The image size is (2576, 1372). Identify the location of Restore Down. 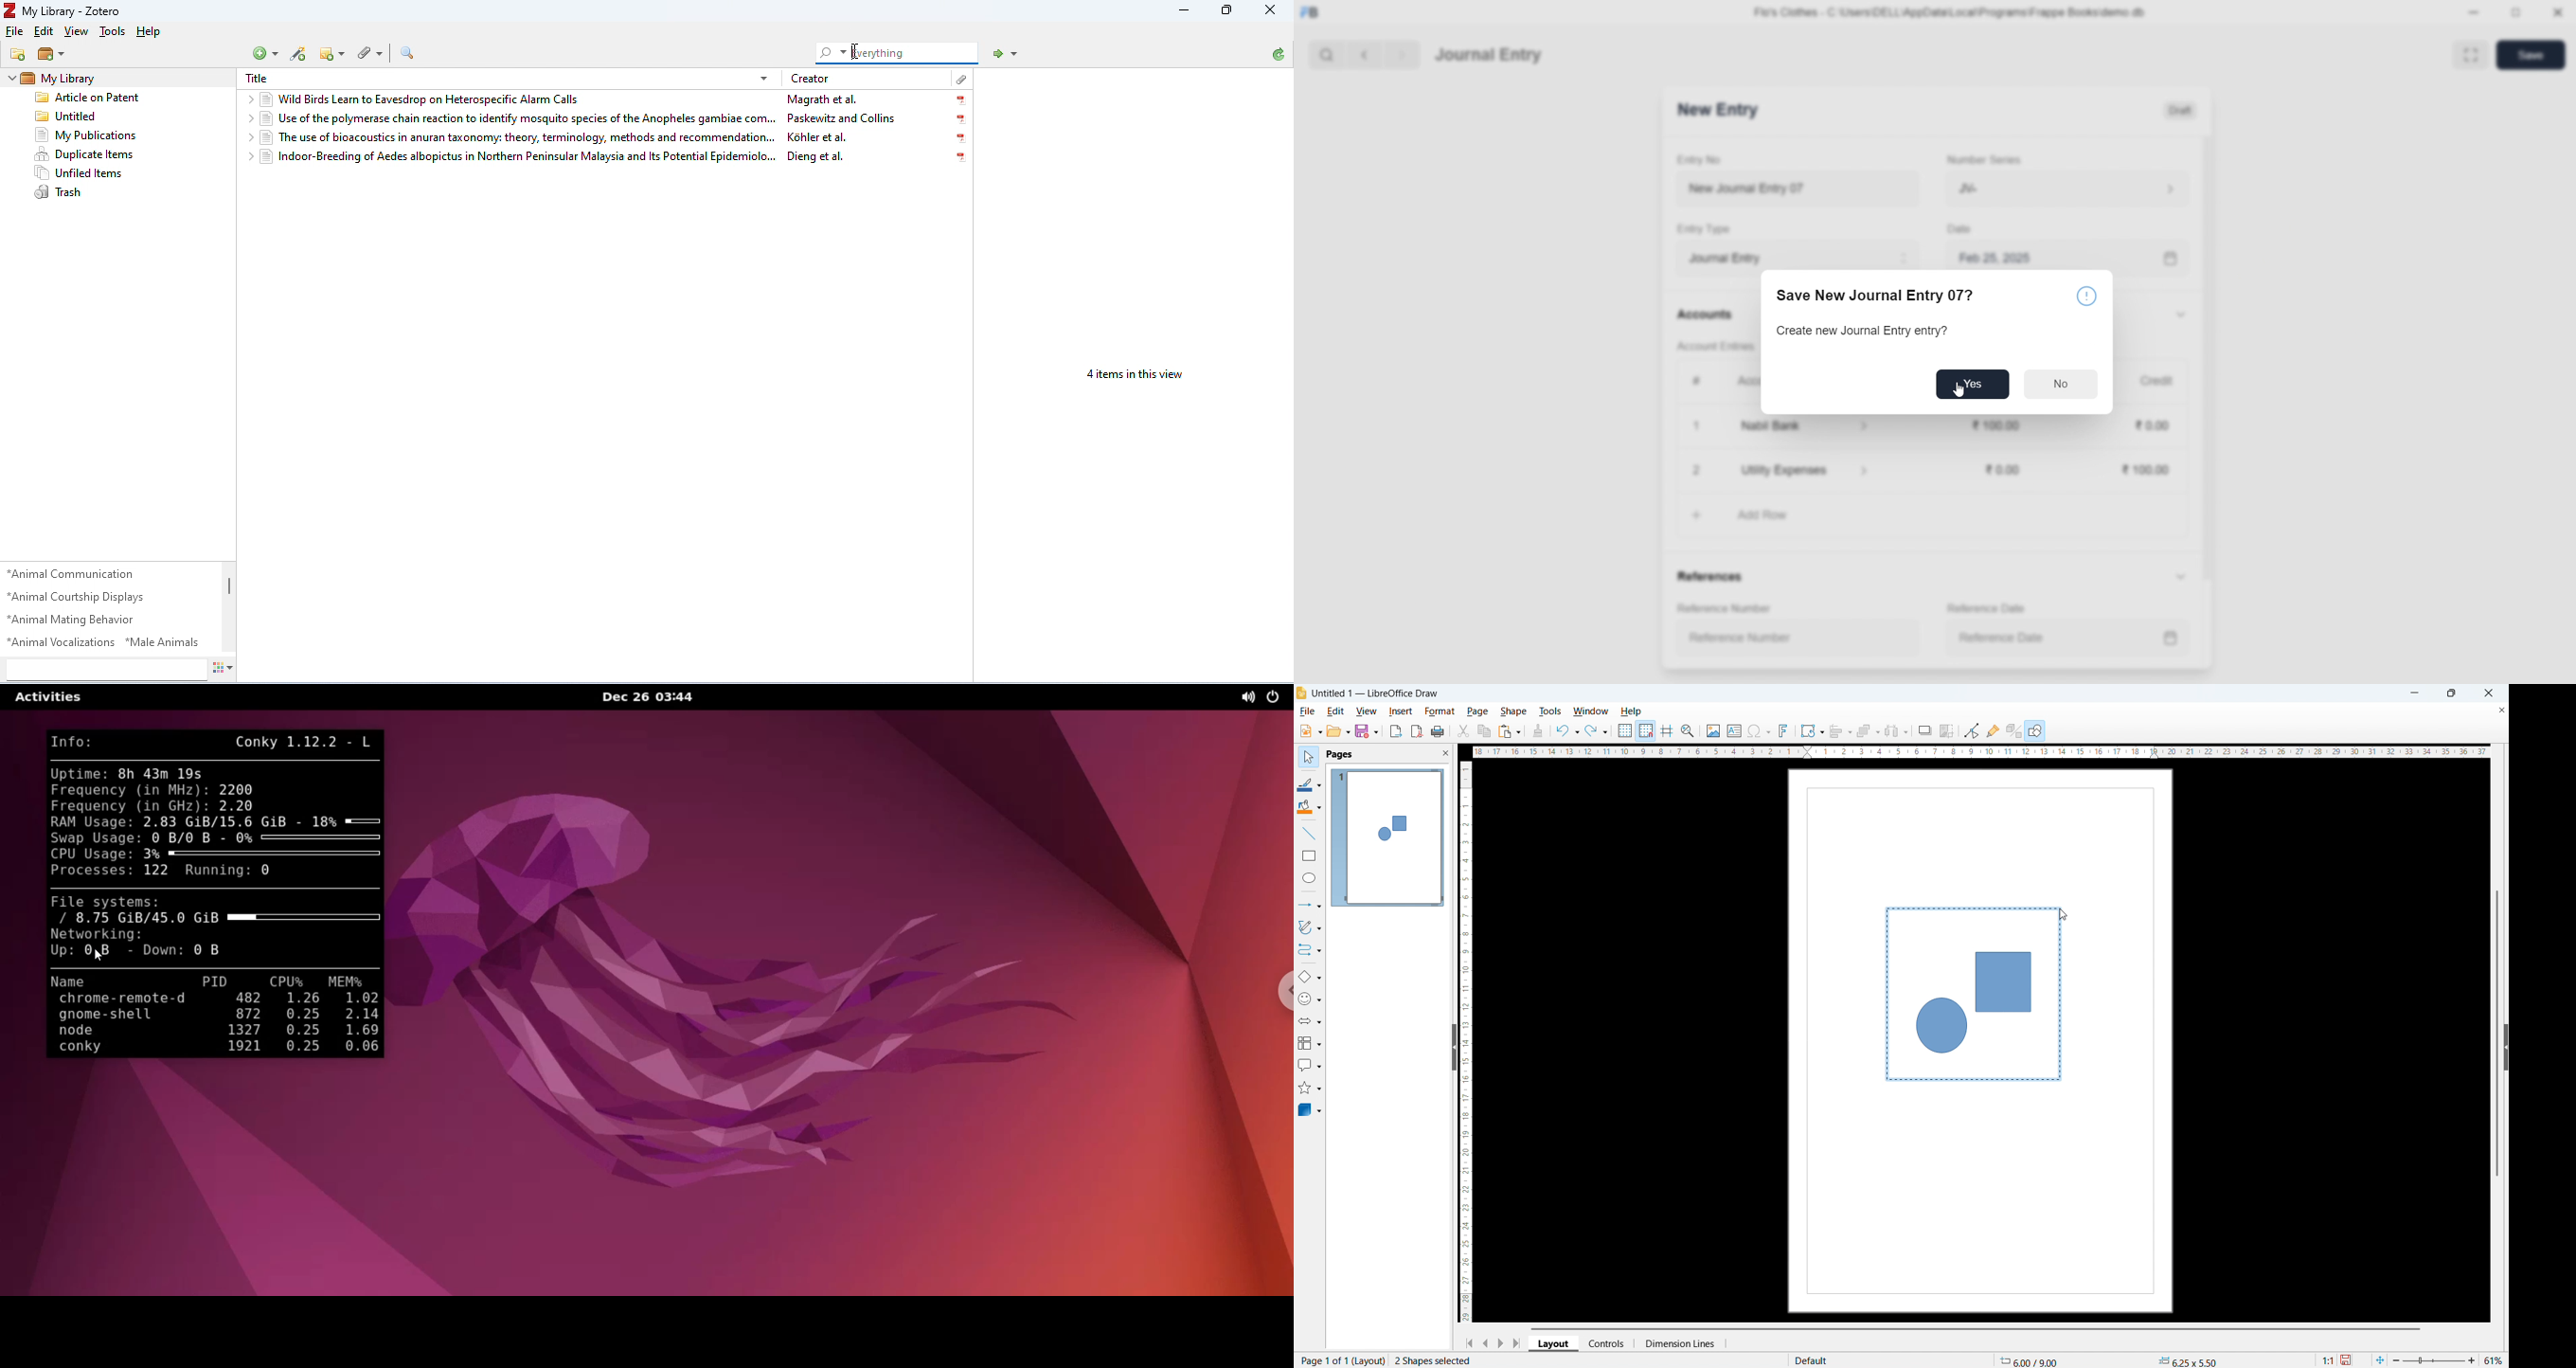
(1186, 10).